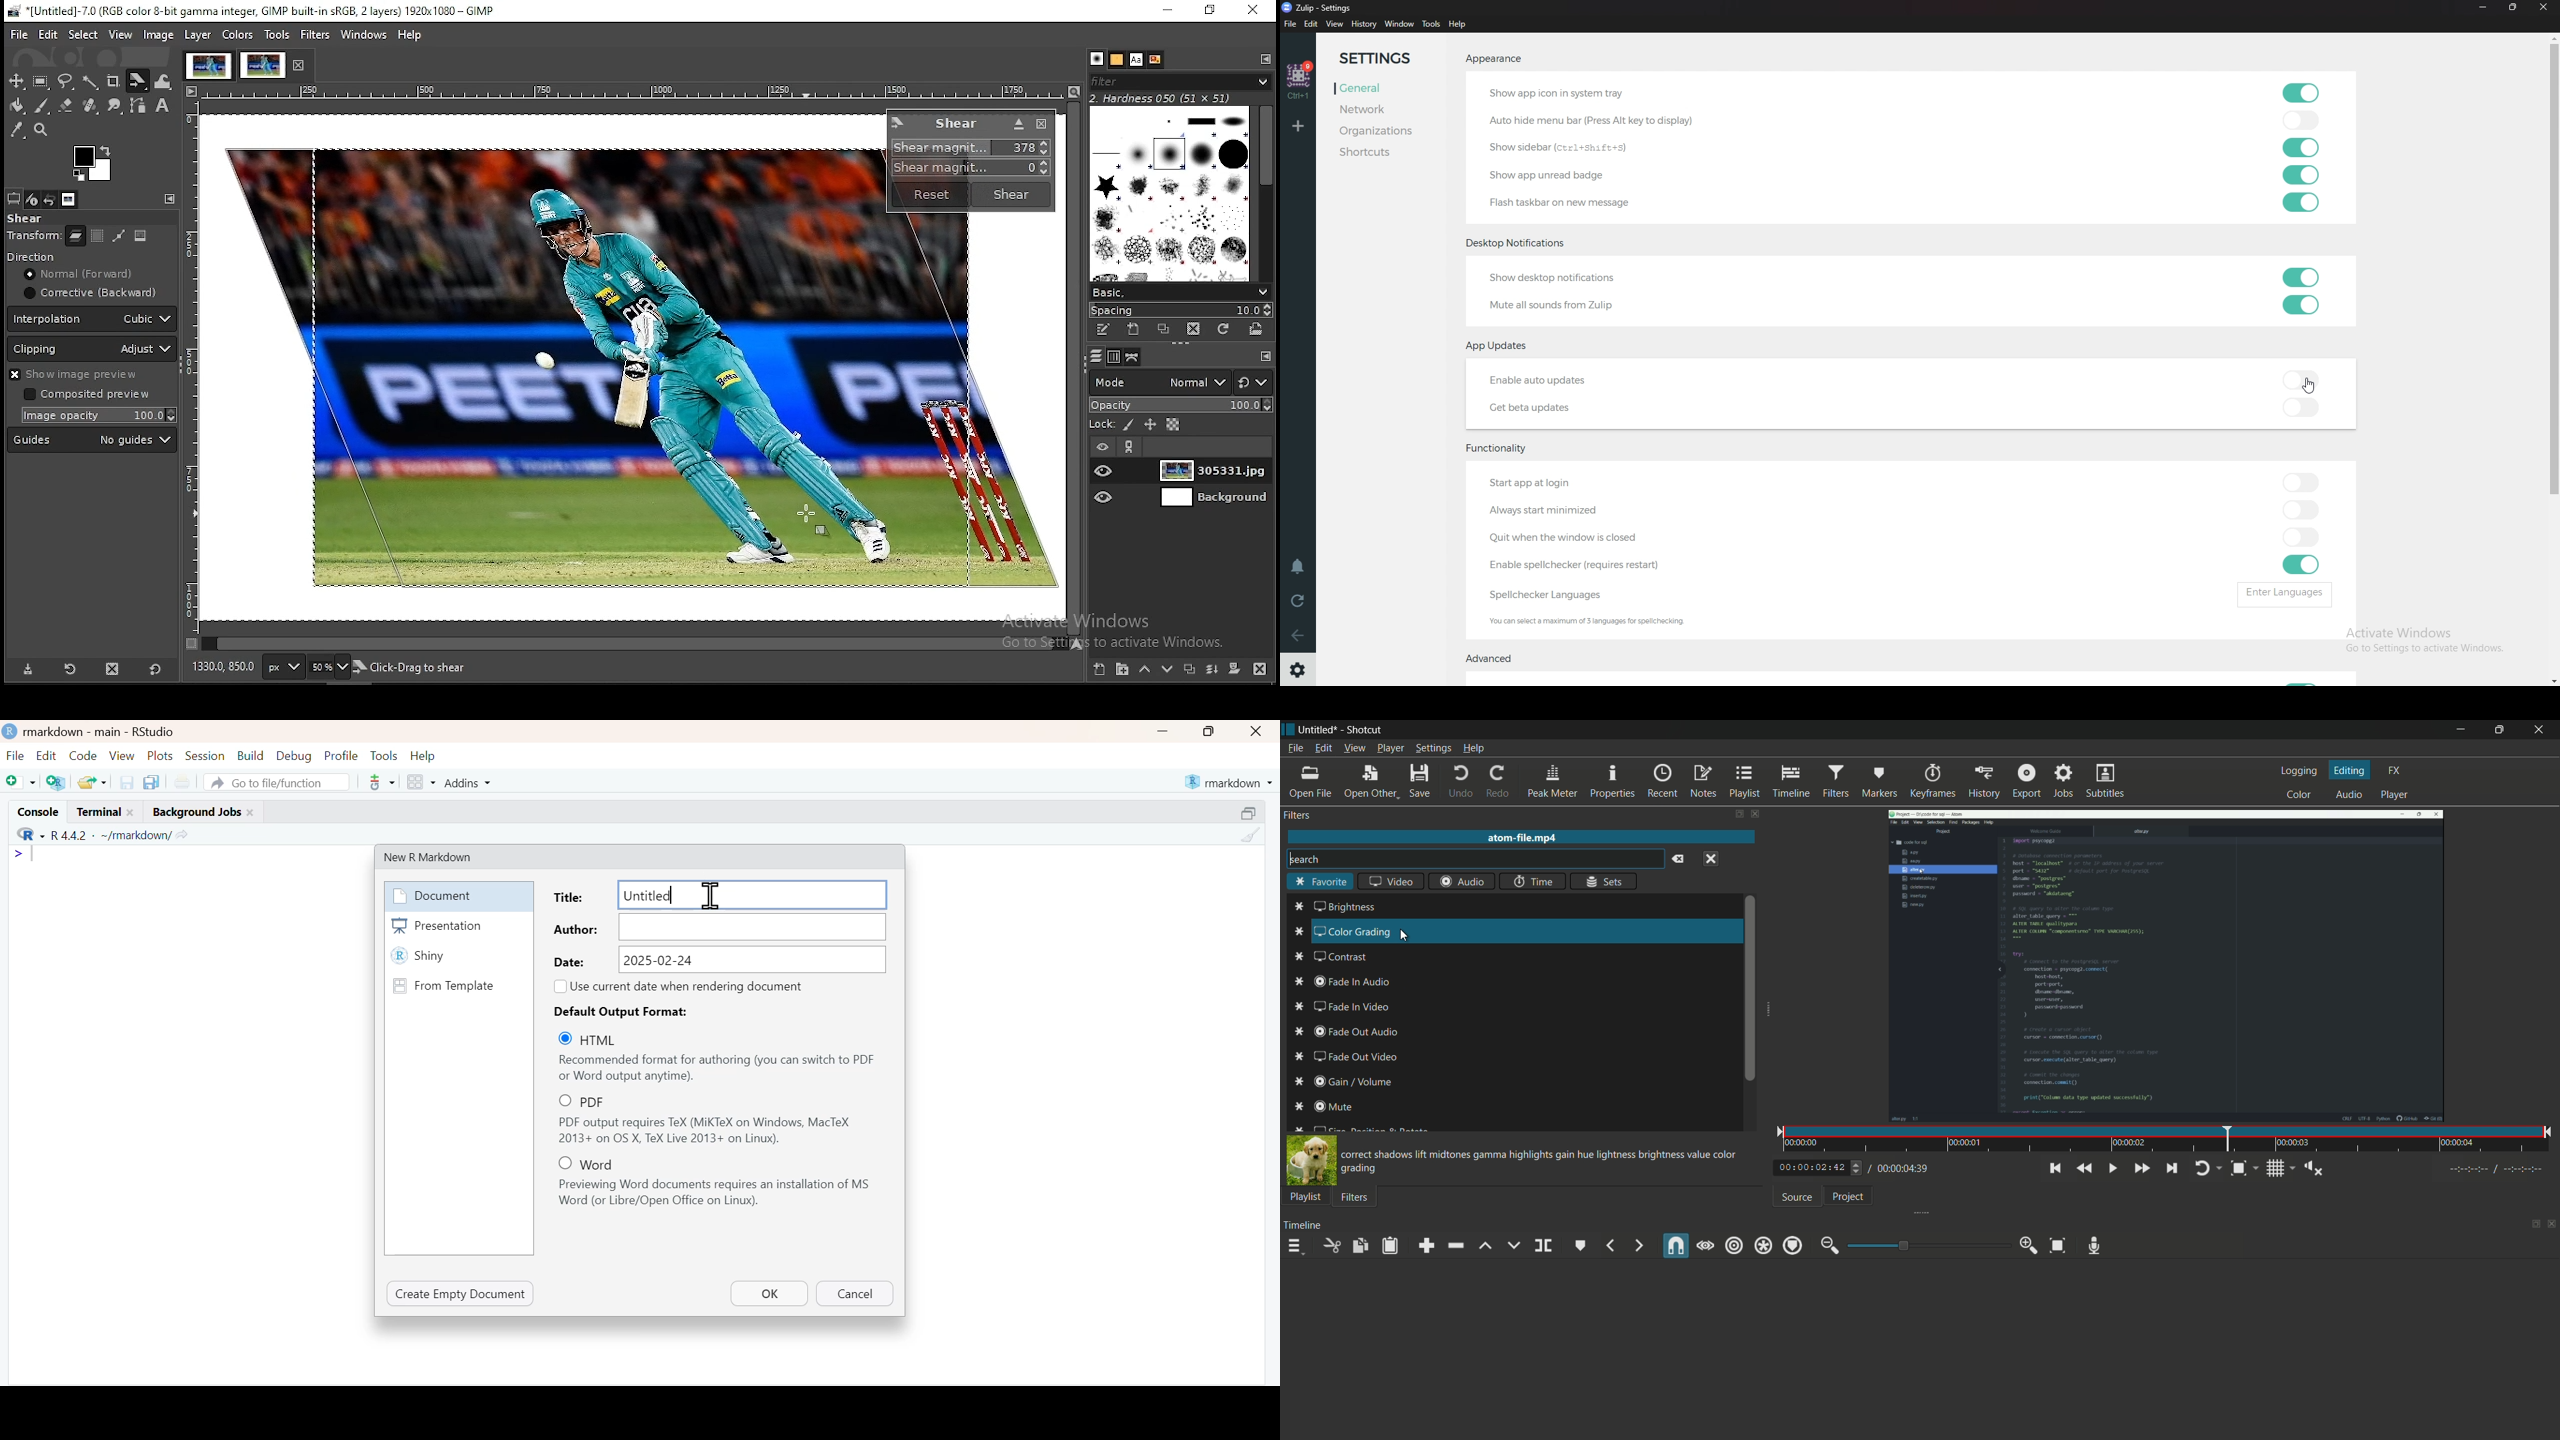  I want to click on transform, so click(34, 237).